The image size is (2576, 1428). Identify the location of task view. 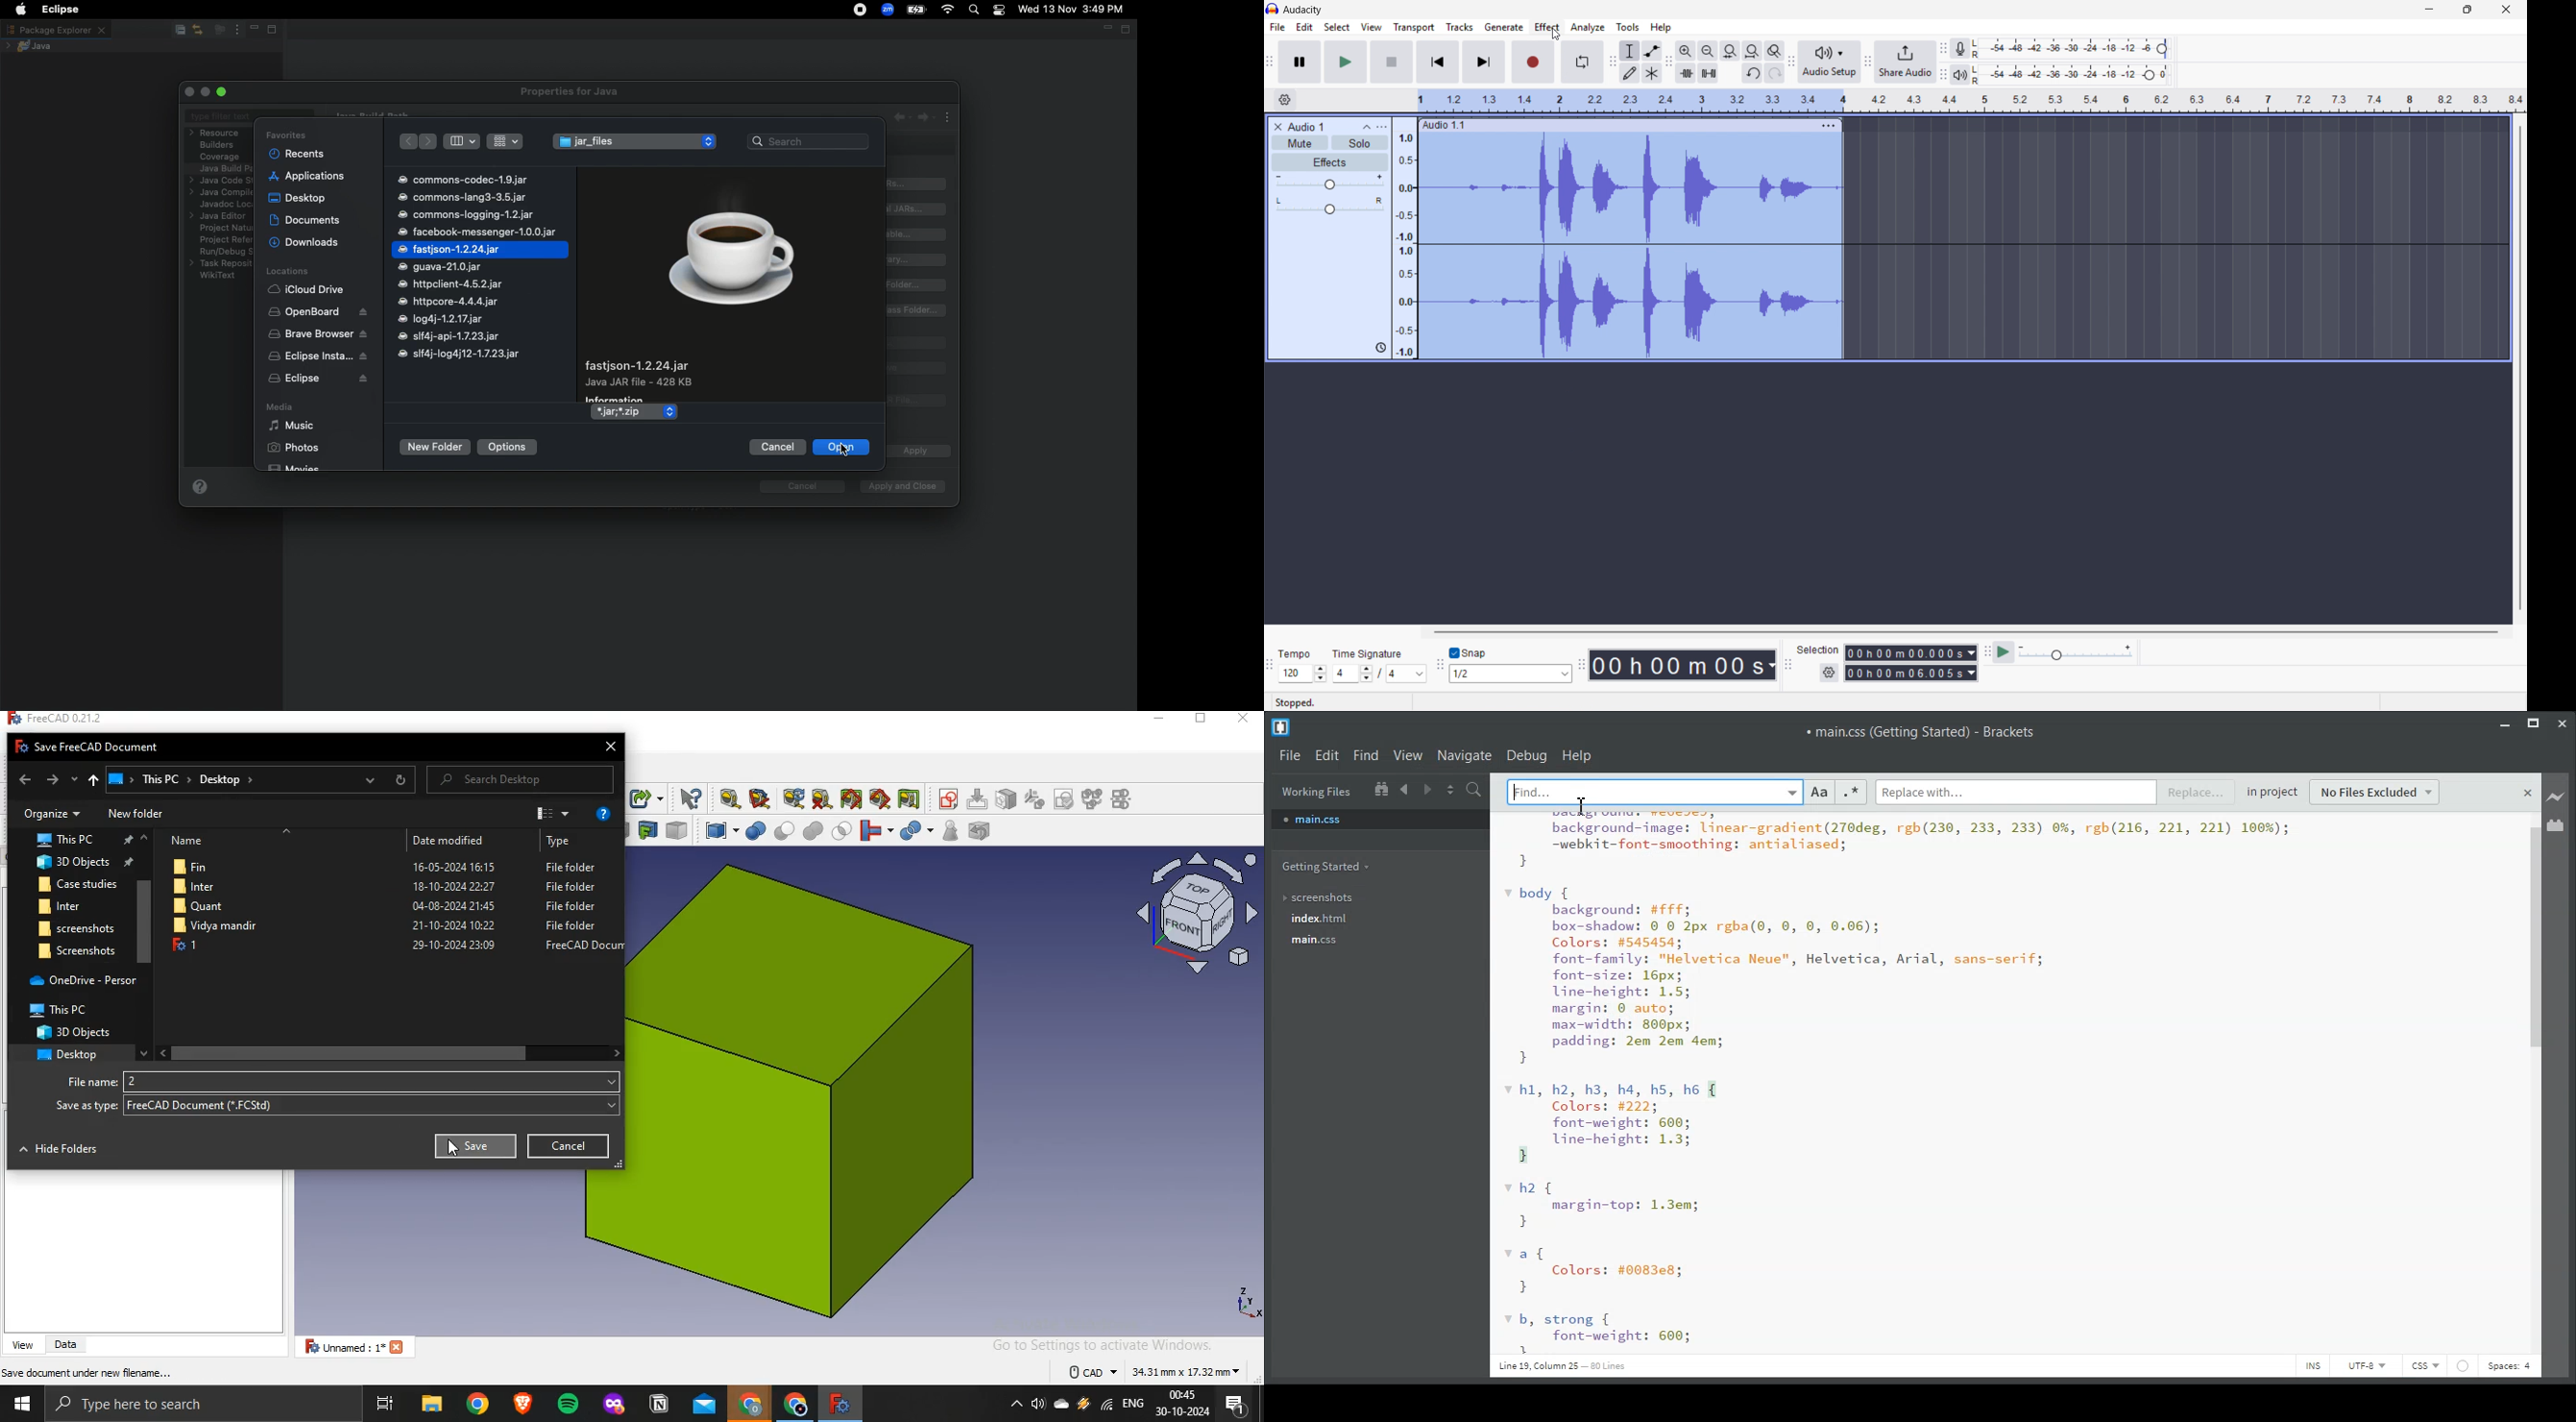
(389, 1404).